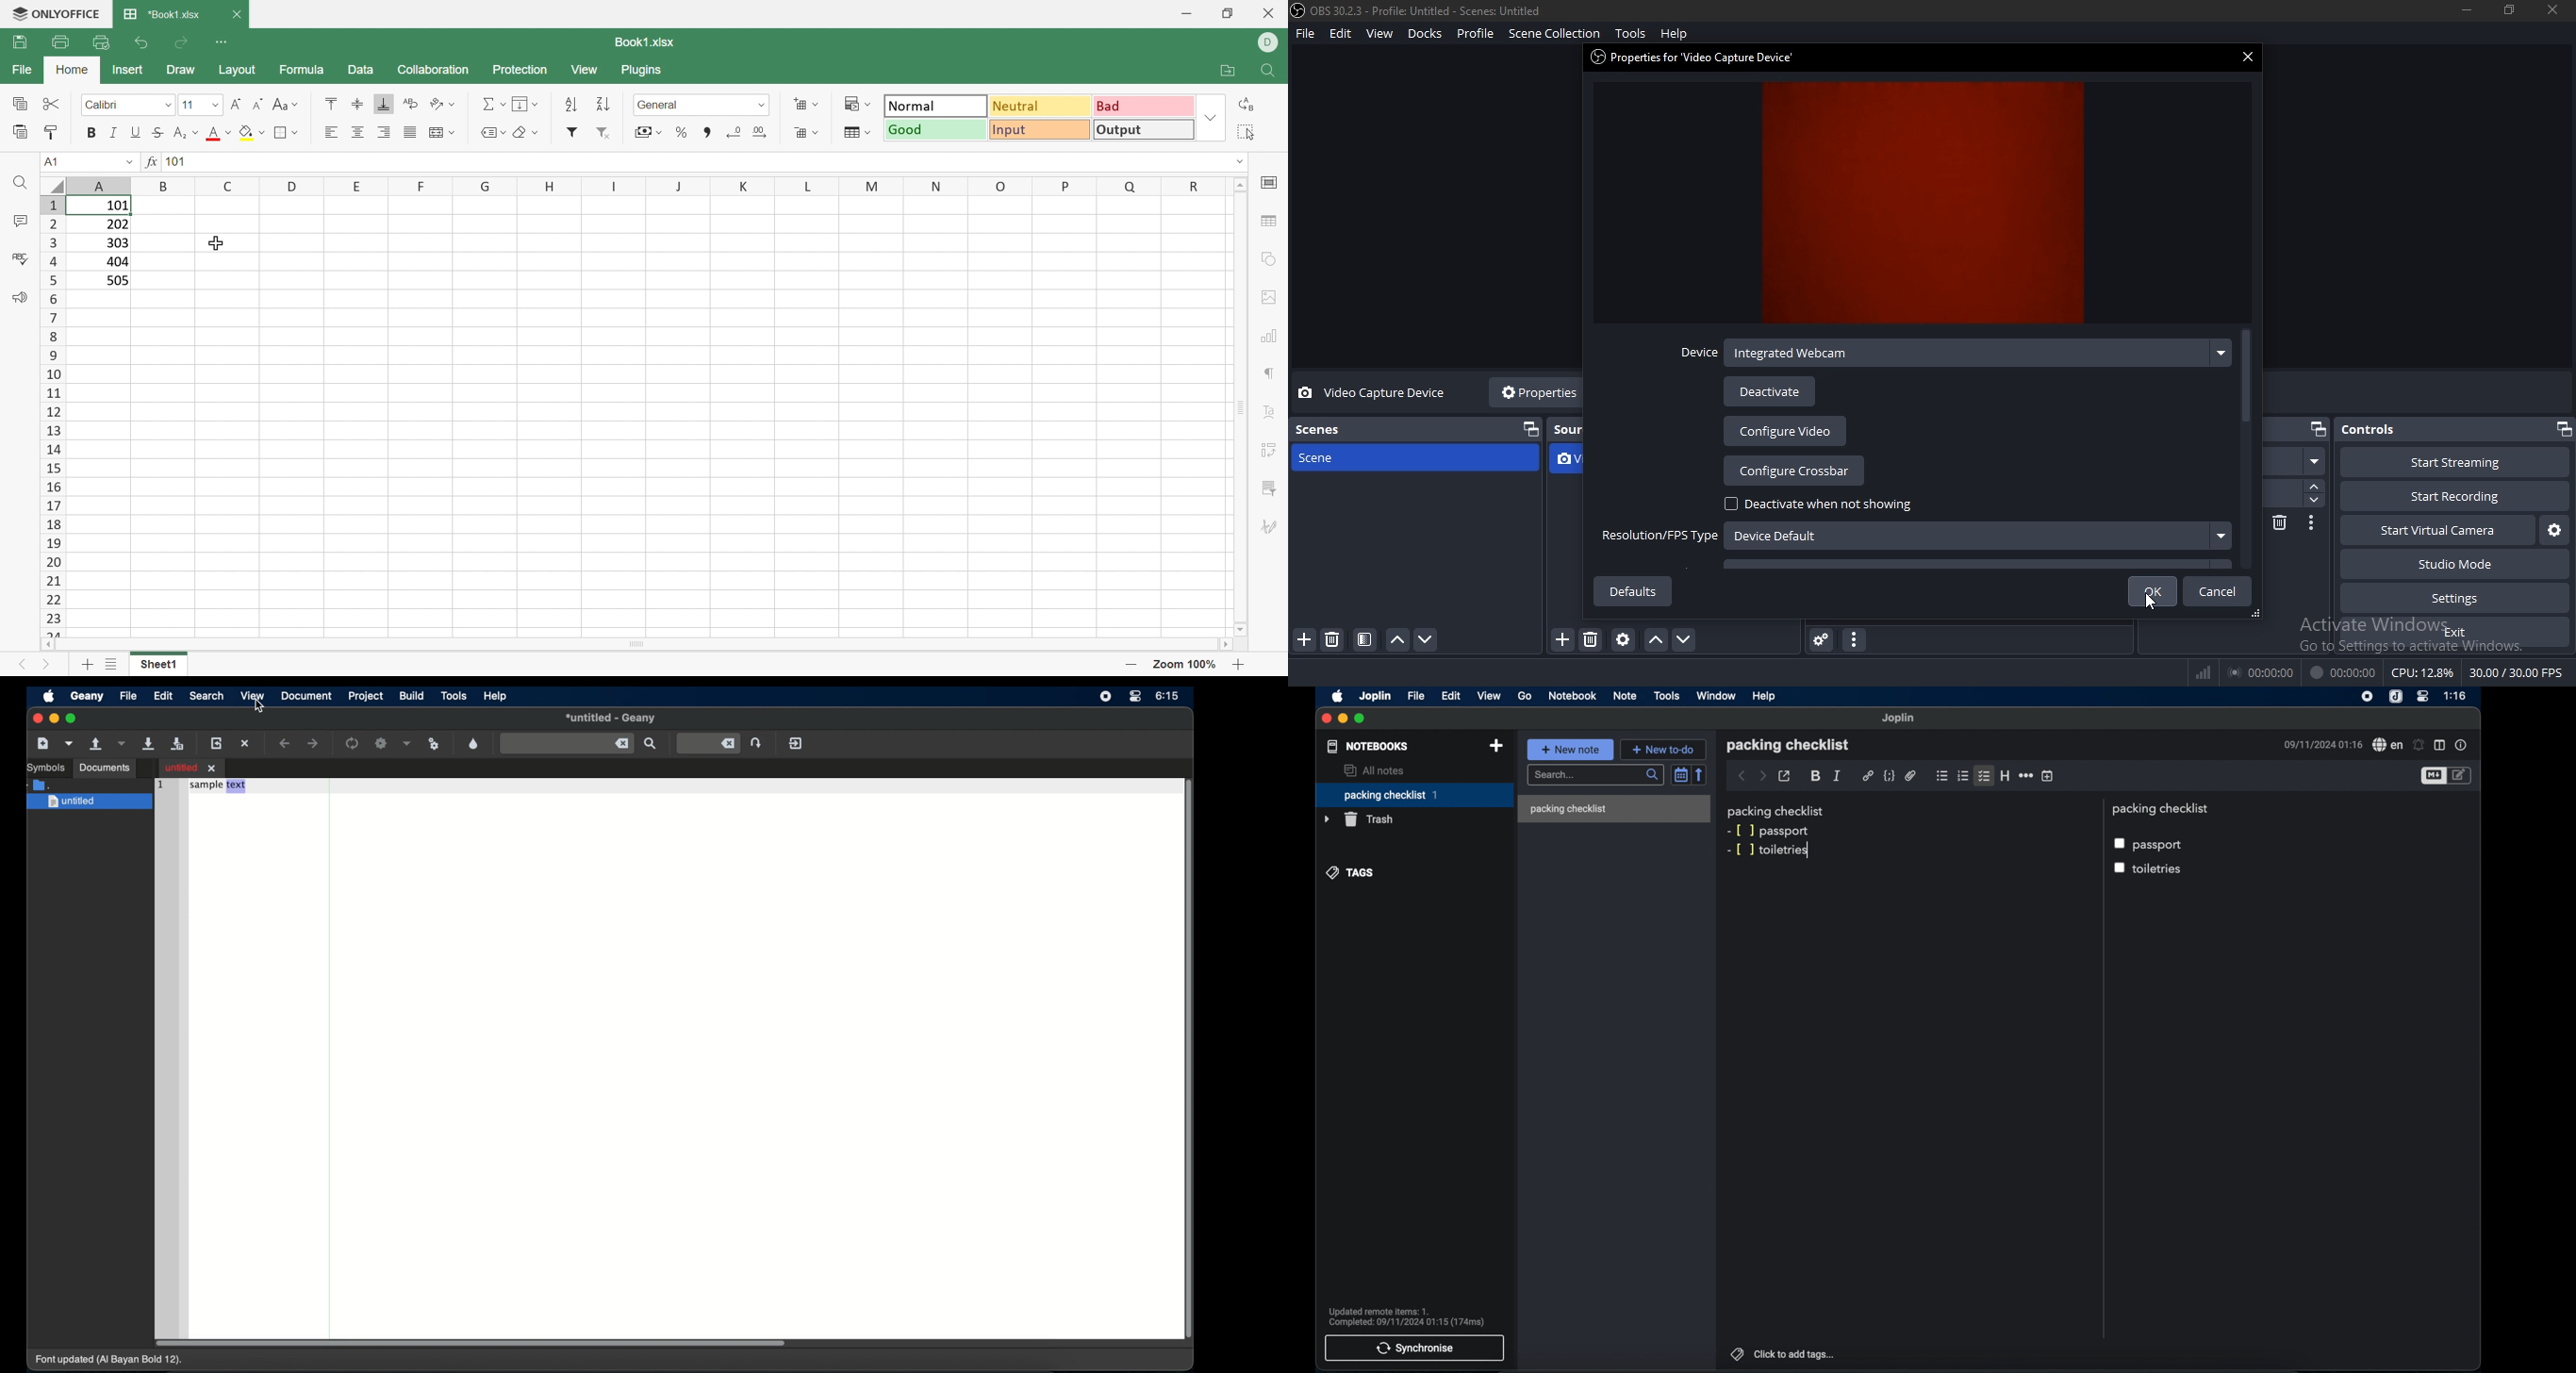 This screenshot has height=1400, width=2576. What do you see at coordinates (1964, 777) in the screenshot?
I see `numbered checklist` at bounding box center [1964, 777].